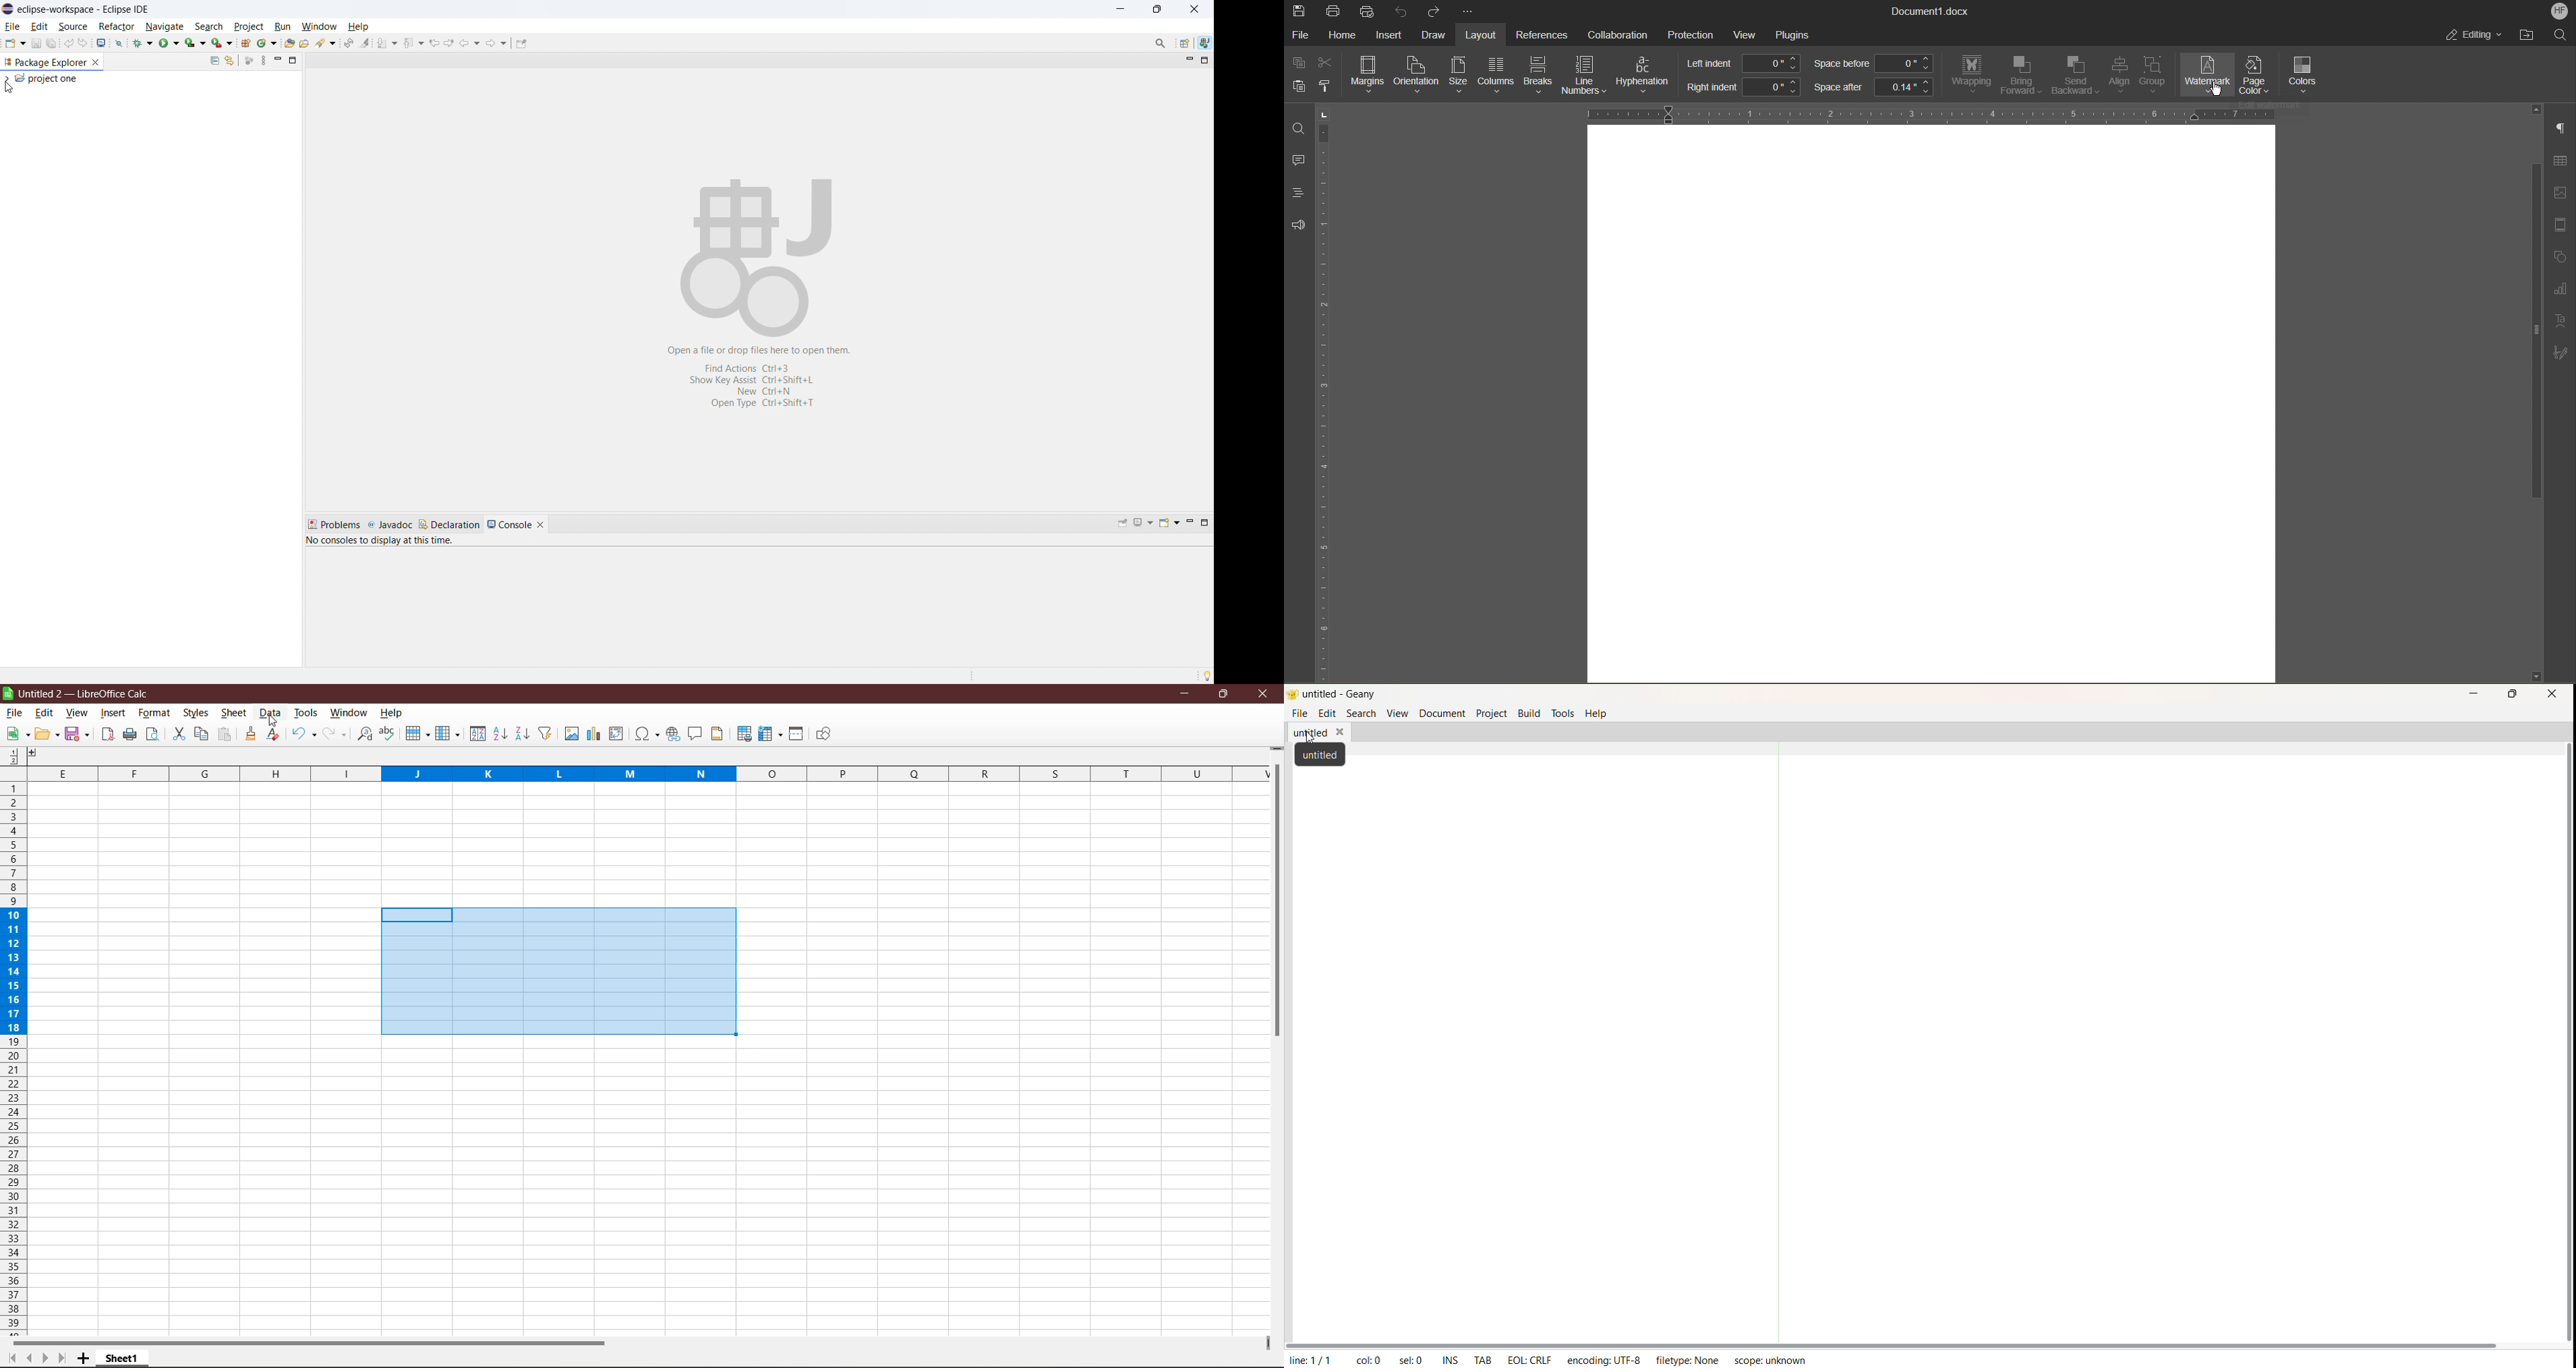 The image size is (2576, 1372). I want to click on Insert, so click(114, 713).